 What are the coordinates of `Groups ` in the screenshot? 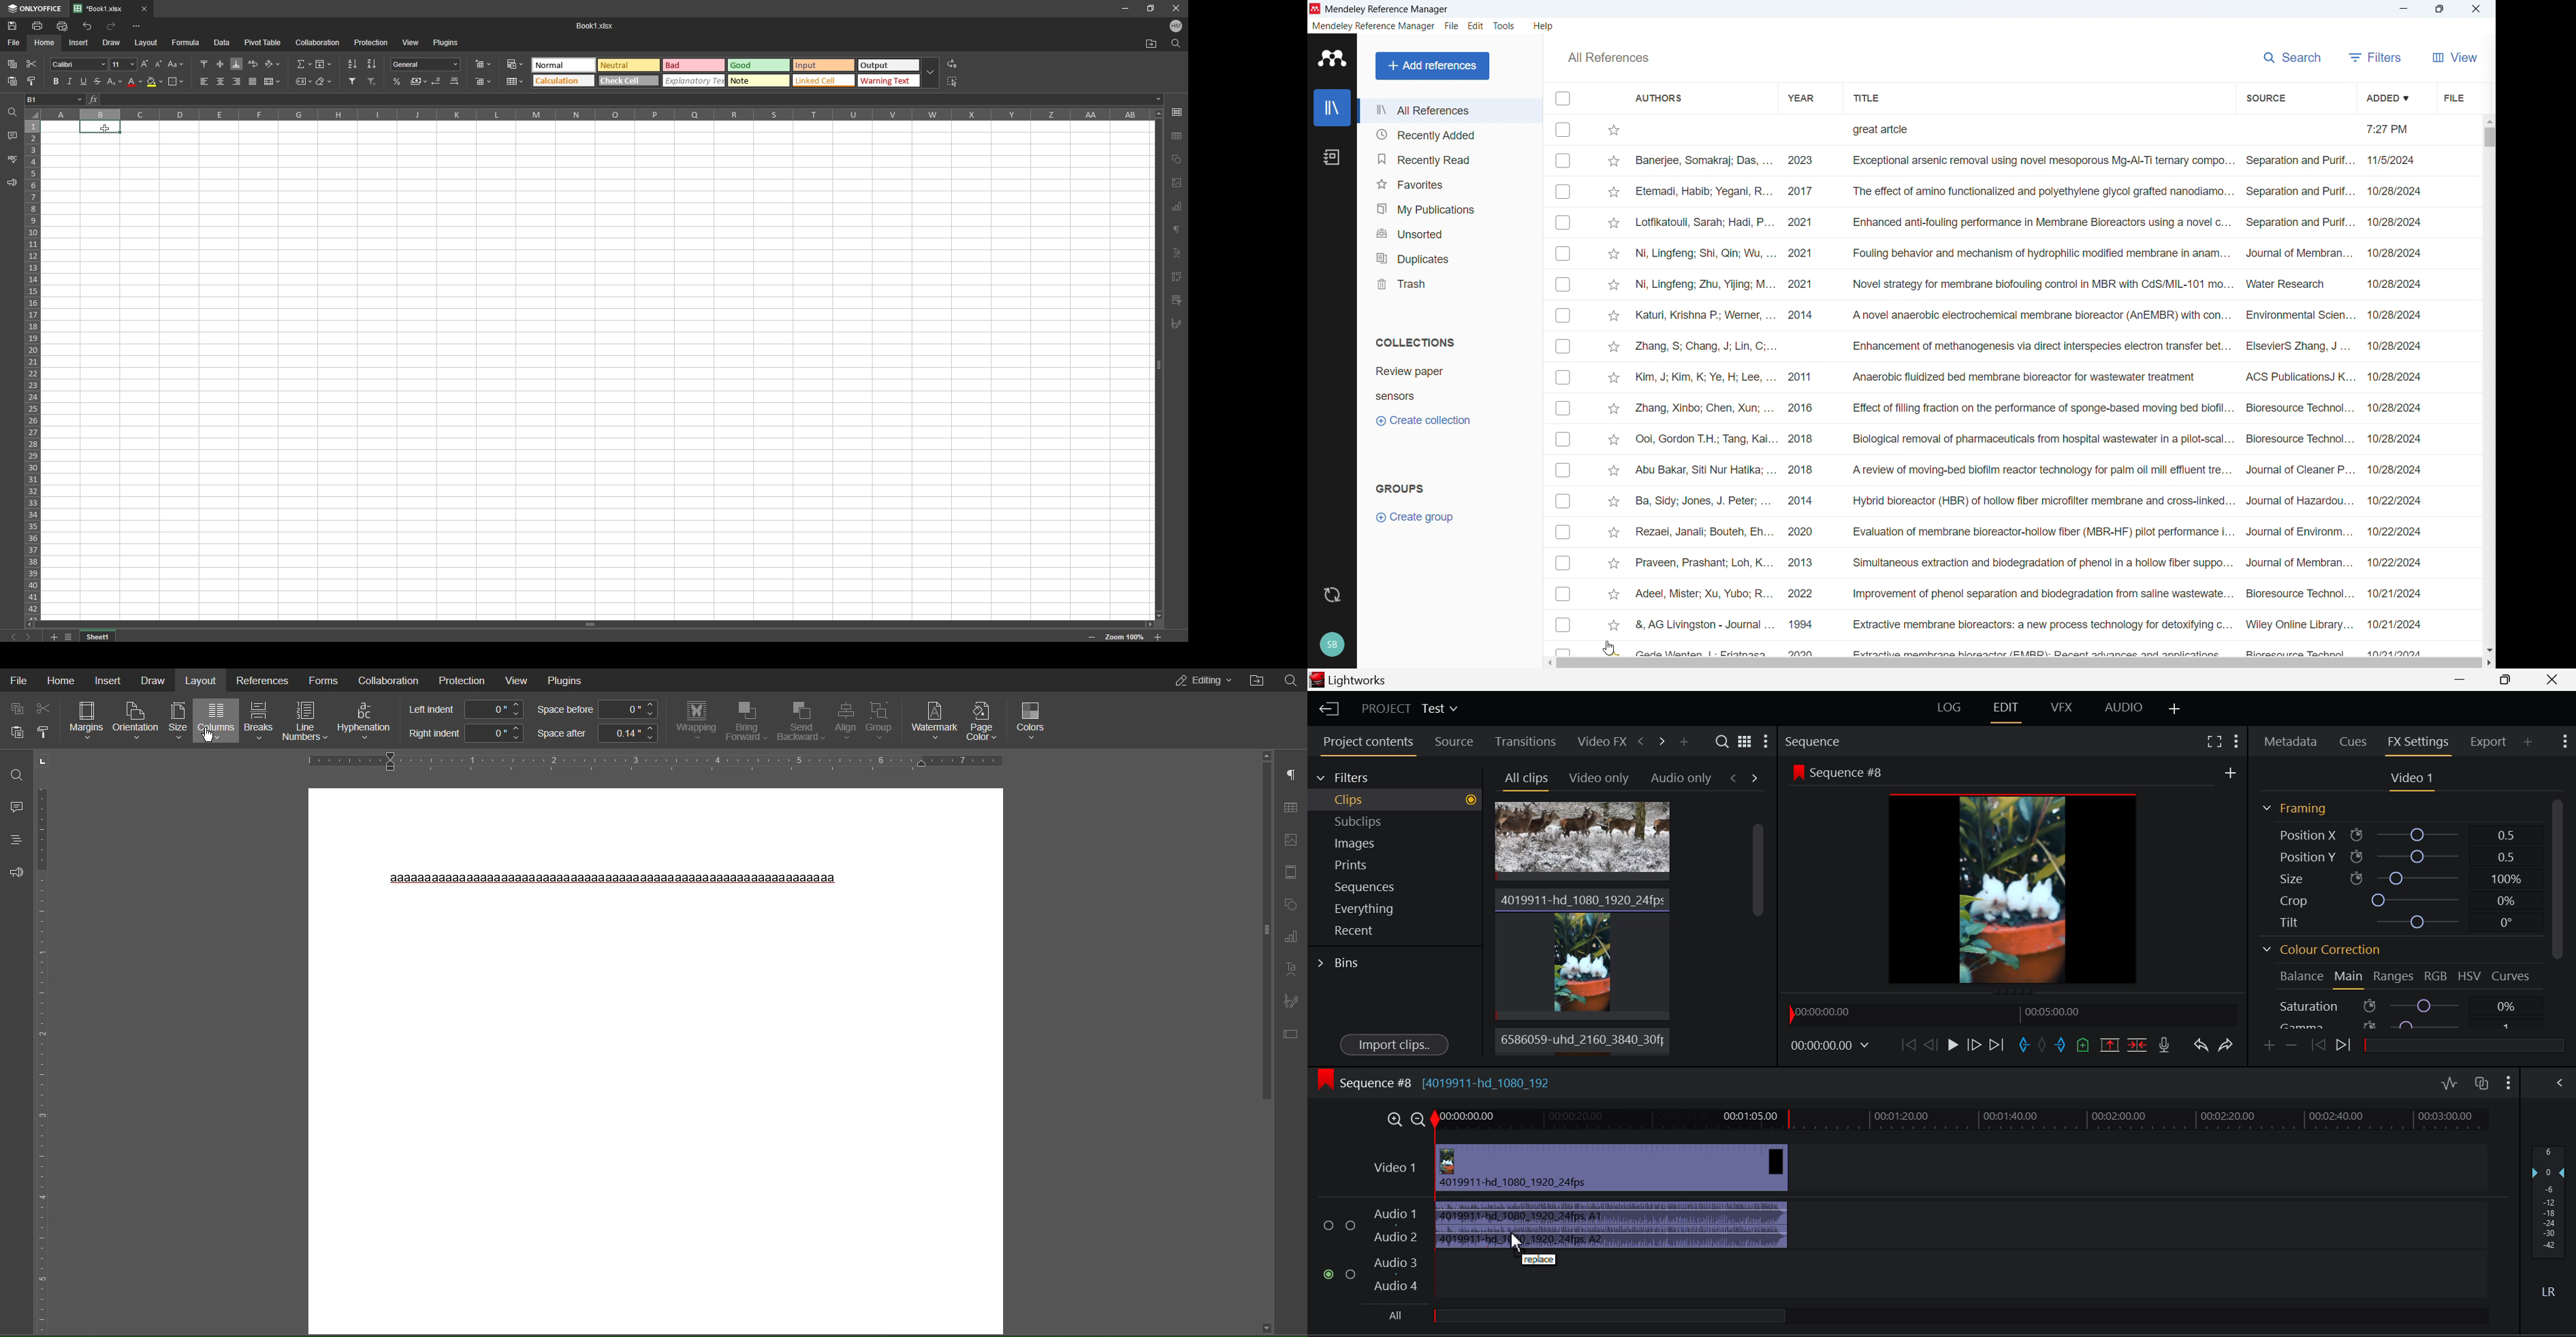 It's located at (1400, 488).